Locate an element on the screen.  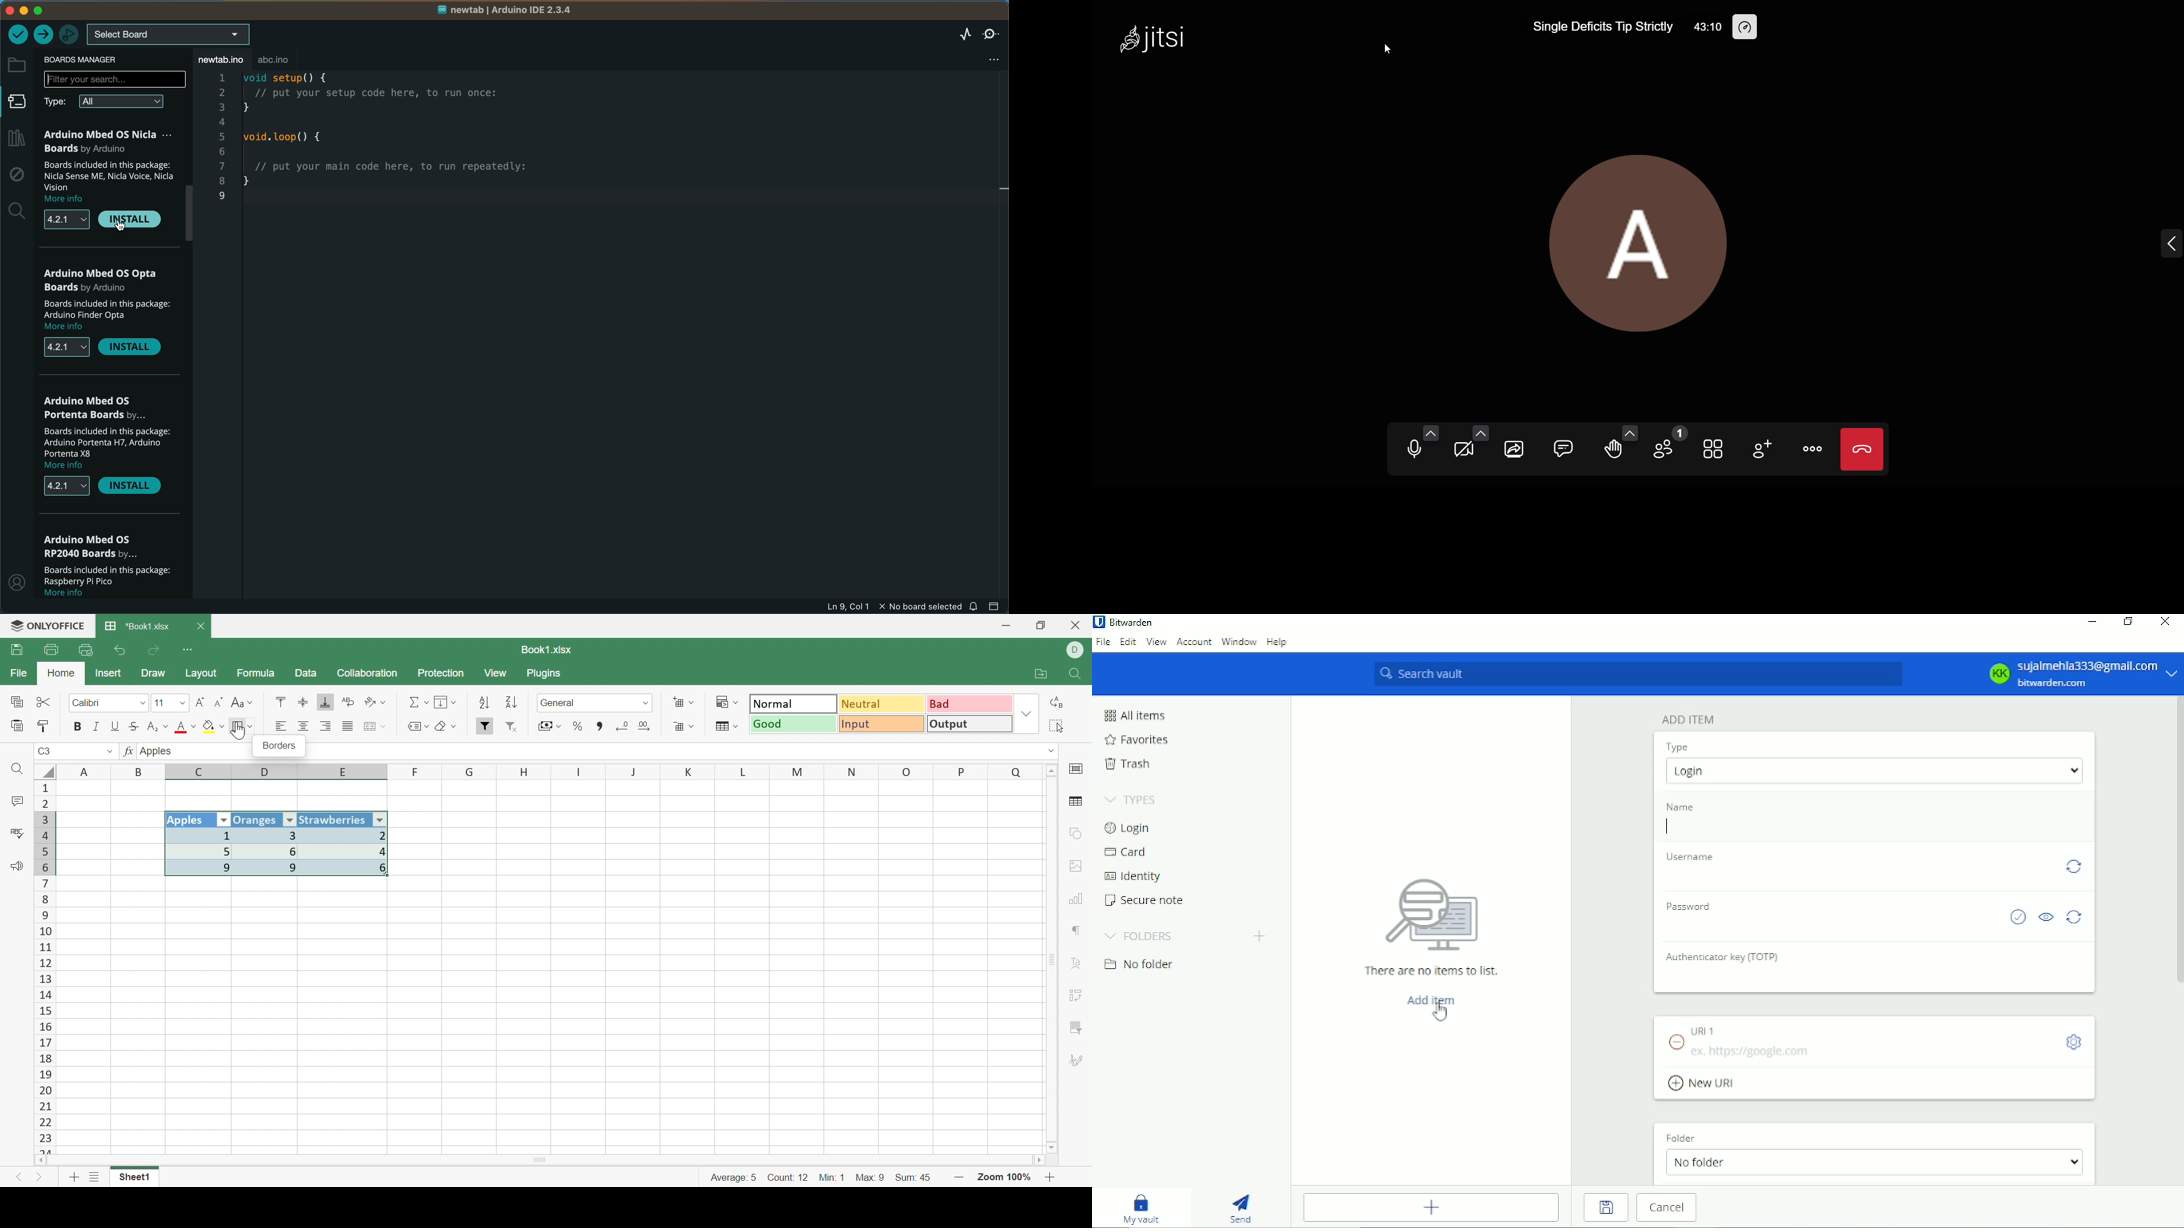
My vault is located at coordinates (1141, 1208).